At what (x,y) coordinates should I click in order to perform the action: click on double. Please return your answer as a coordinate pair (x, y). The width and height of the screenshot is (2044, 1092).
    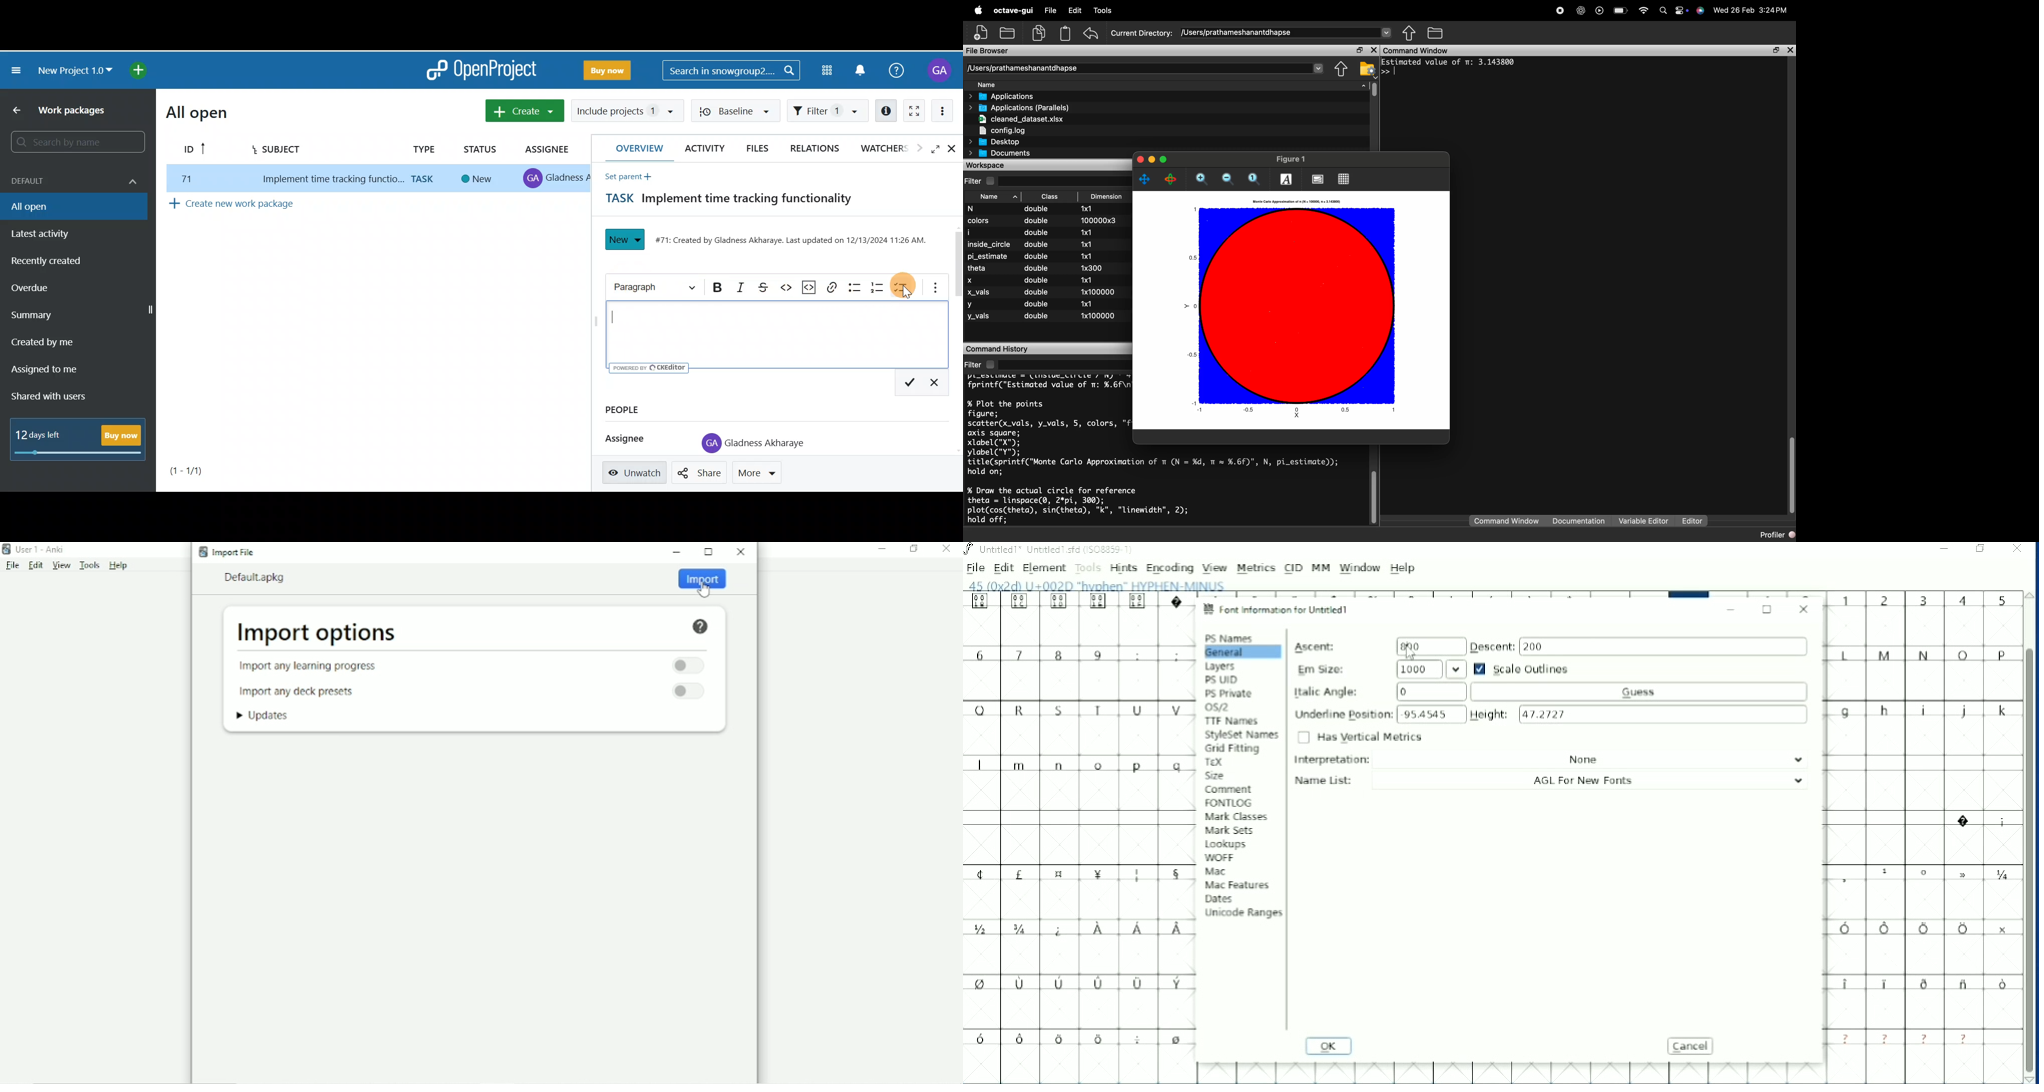
    Looking at the image, I should click on (1039, 281).